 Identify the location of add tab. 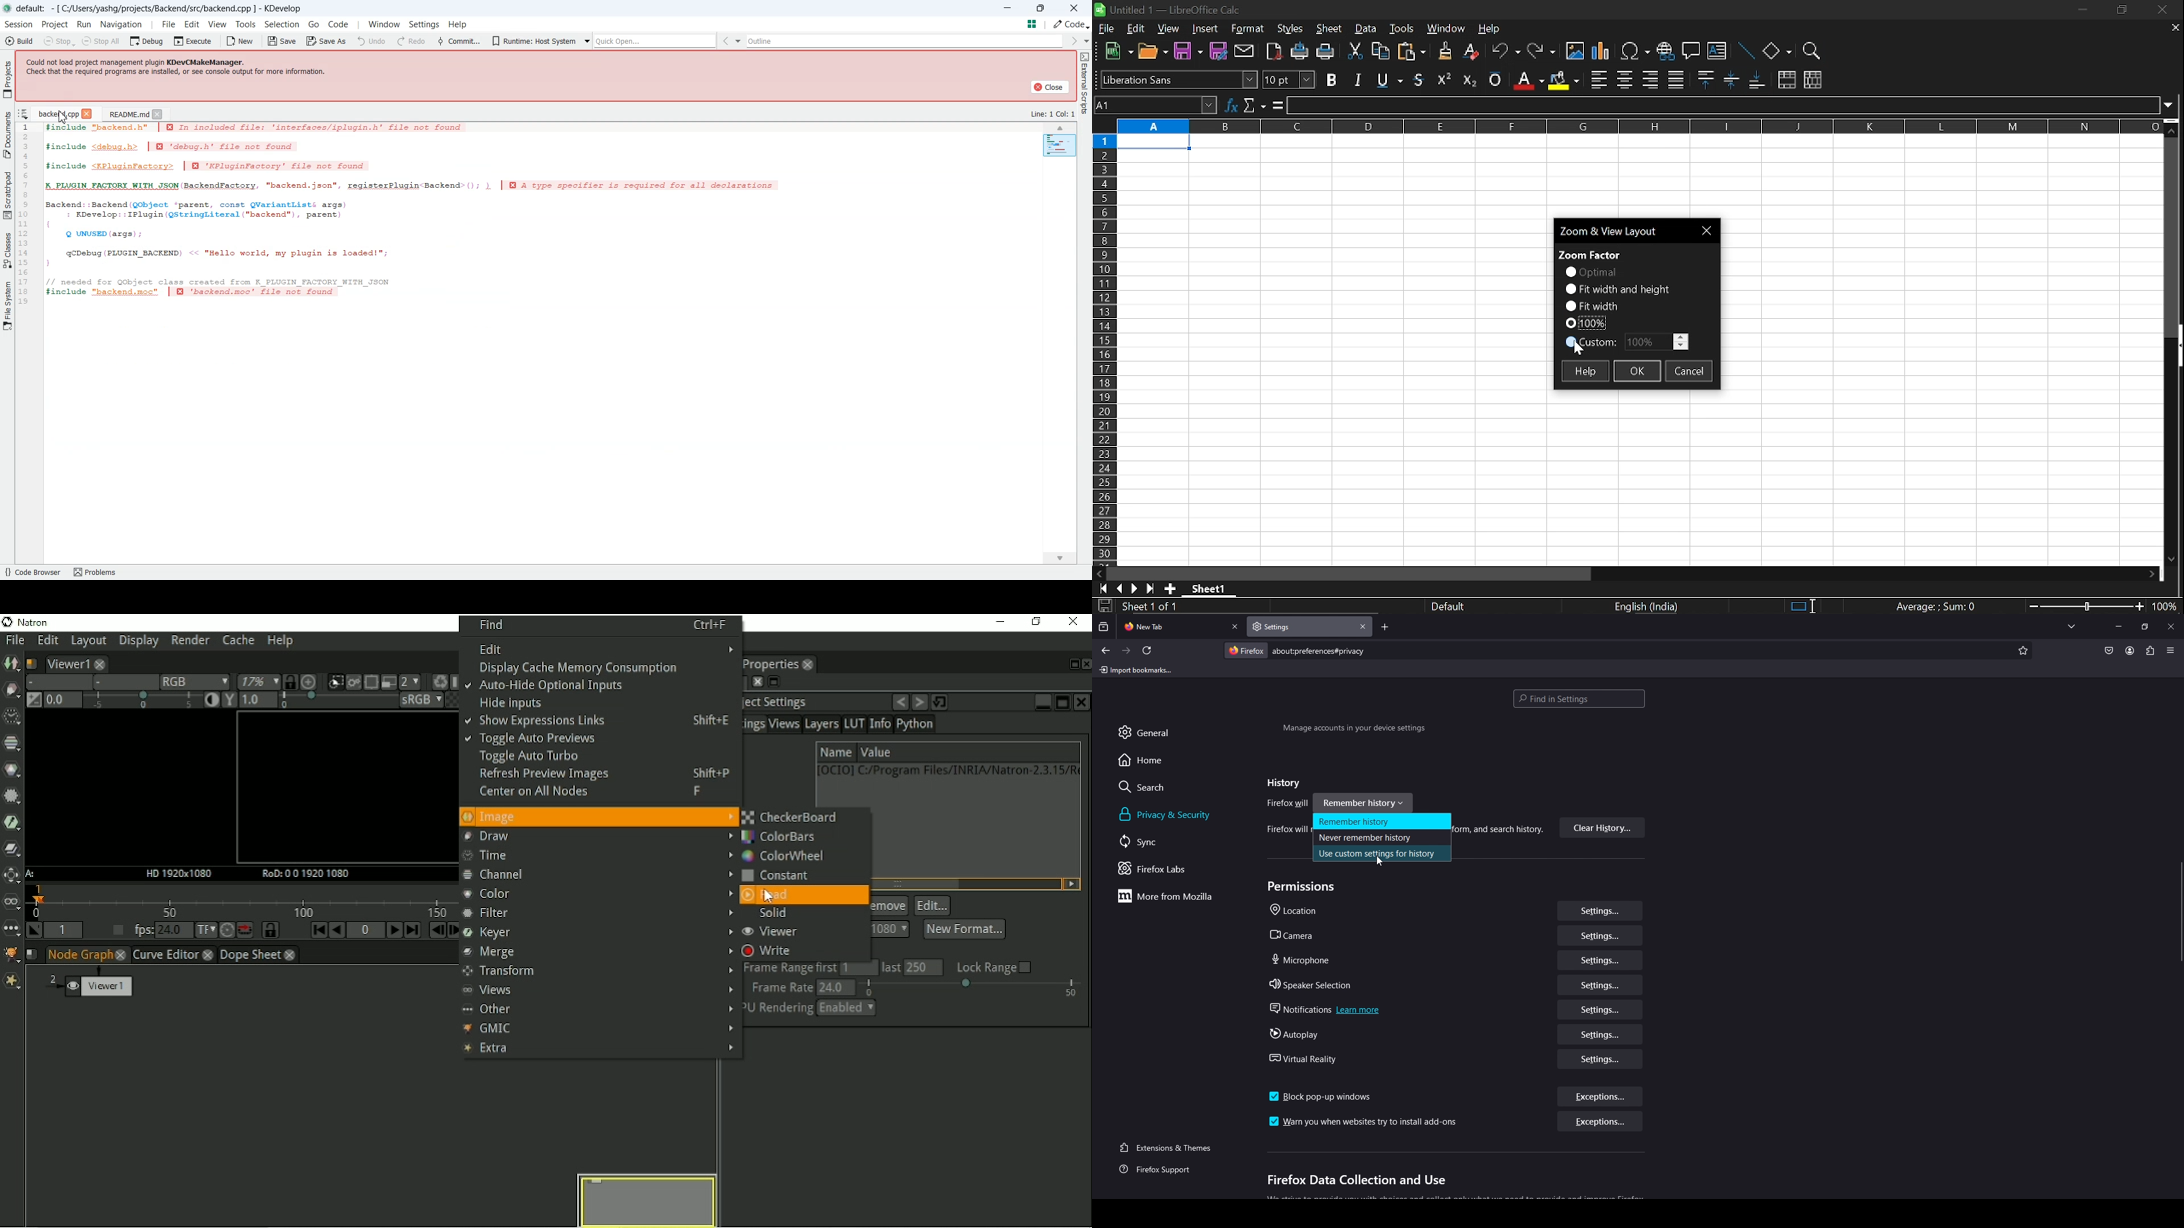
(1385, 628).